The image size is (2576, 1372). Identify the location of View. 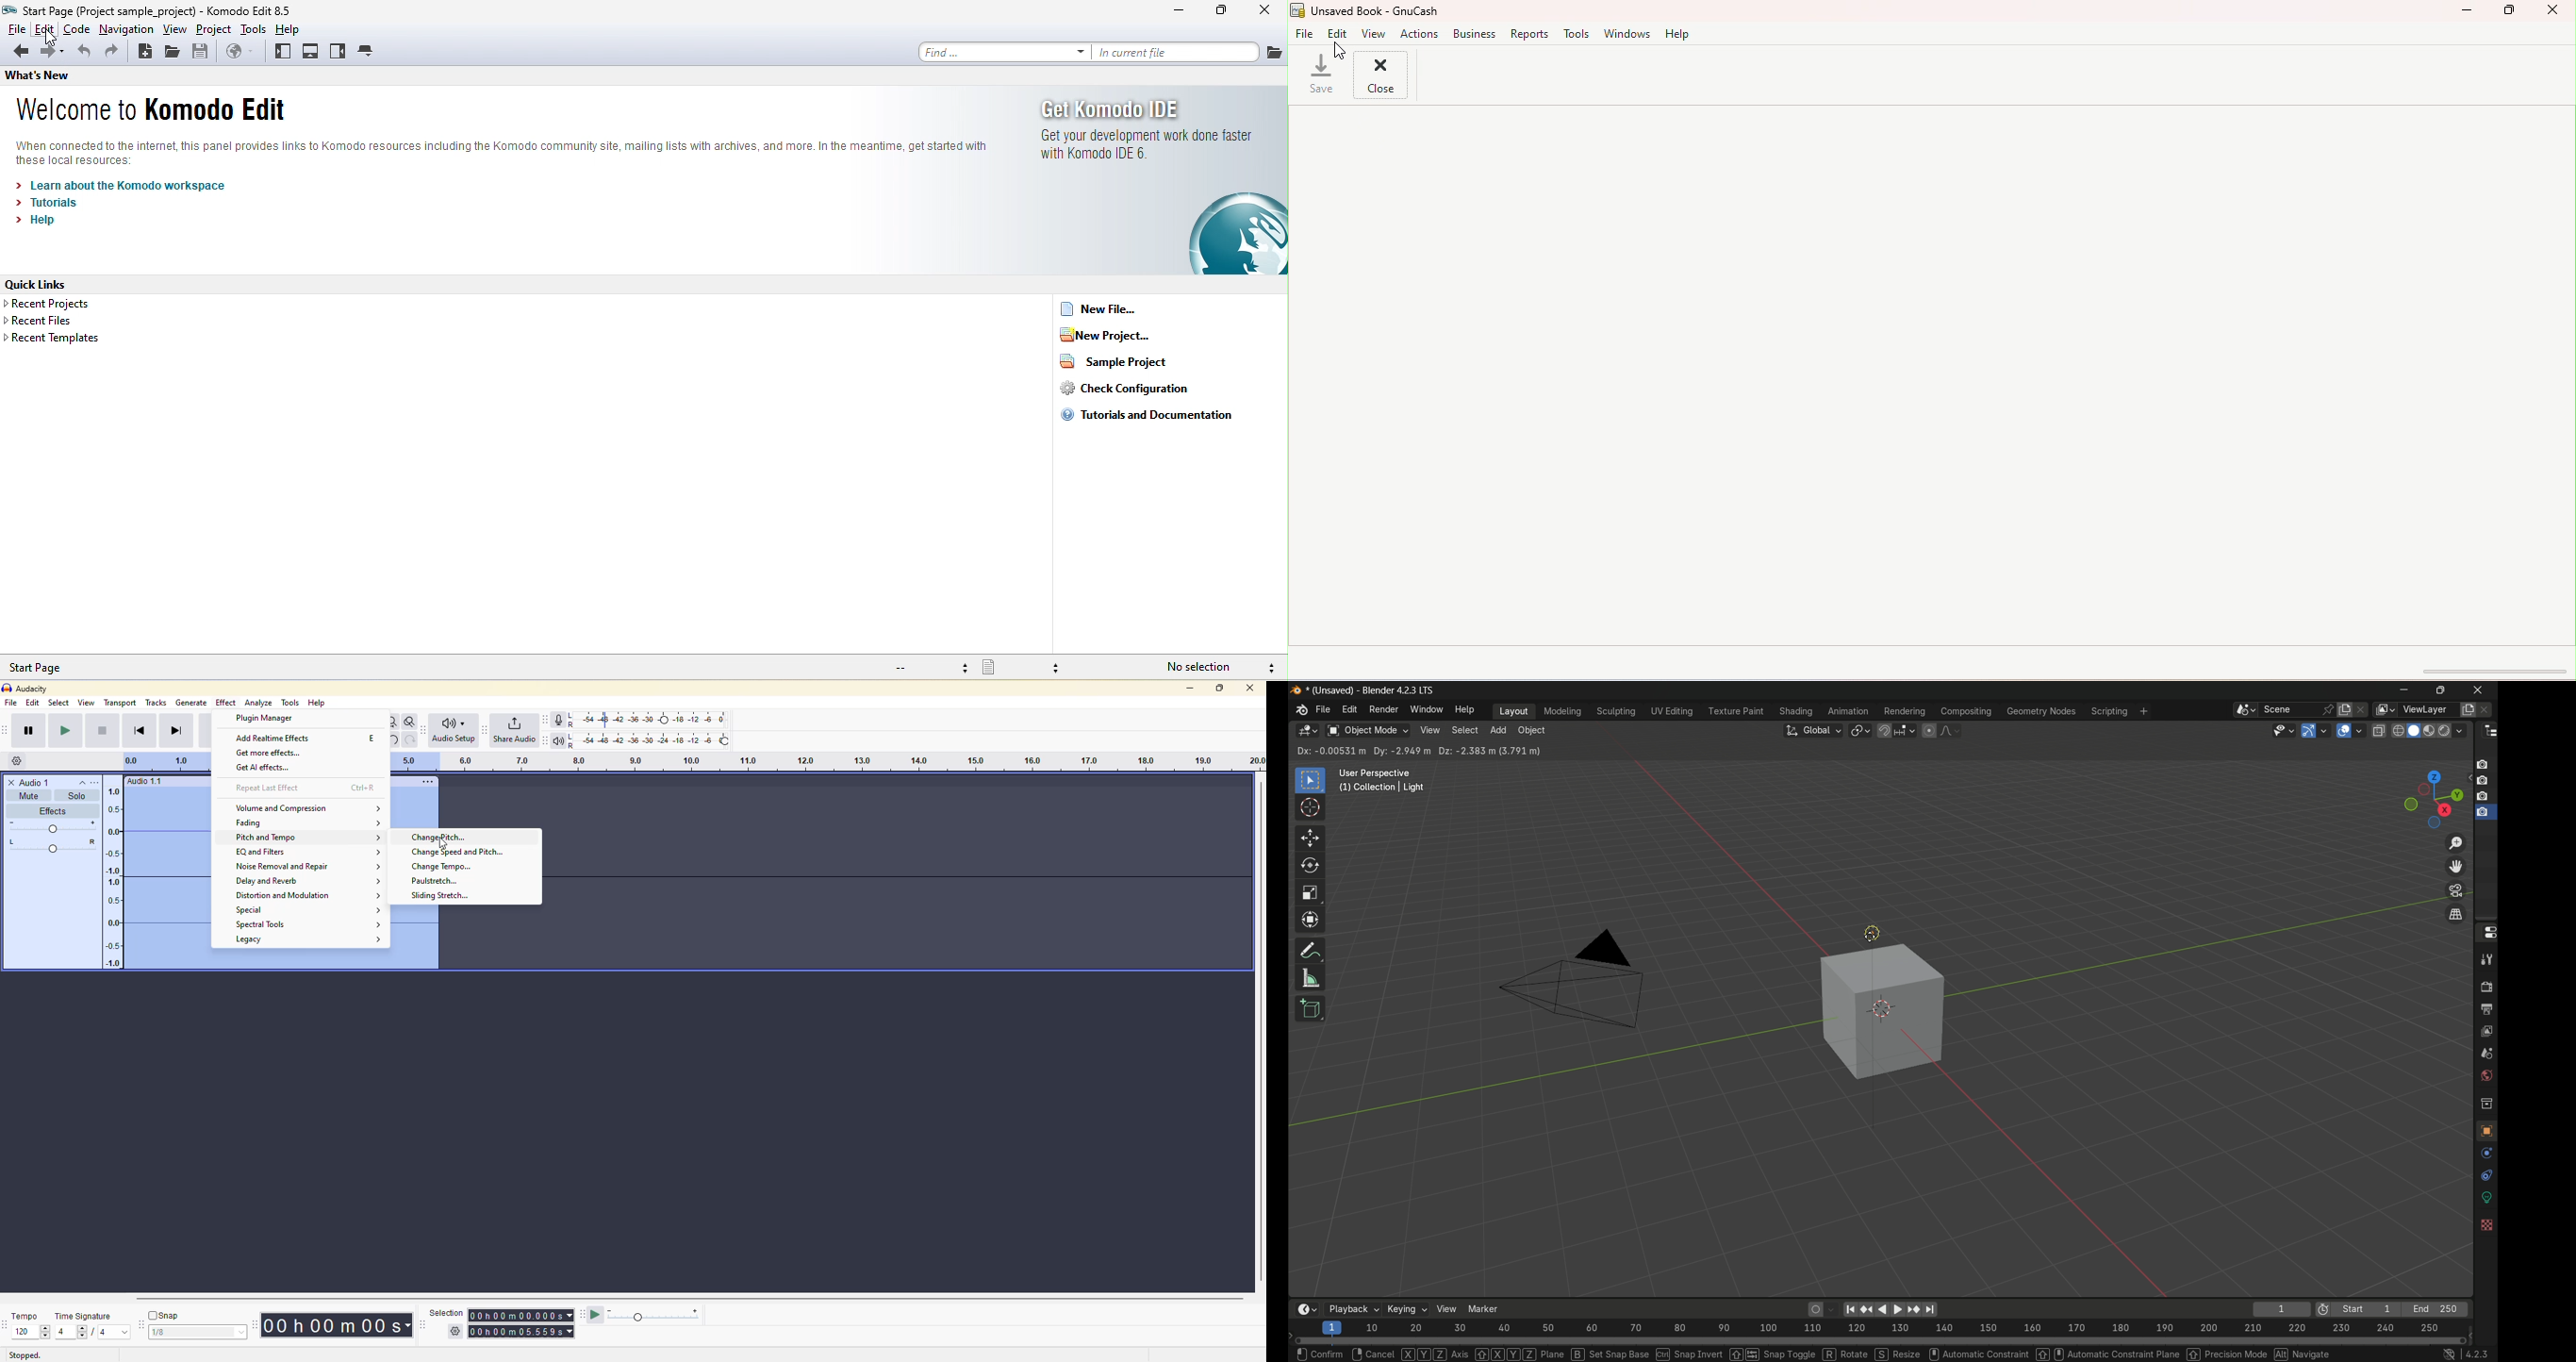
(1372, 35).